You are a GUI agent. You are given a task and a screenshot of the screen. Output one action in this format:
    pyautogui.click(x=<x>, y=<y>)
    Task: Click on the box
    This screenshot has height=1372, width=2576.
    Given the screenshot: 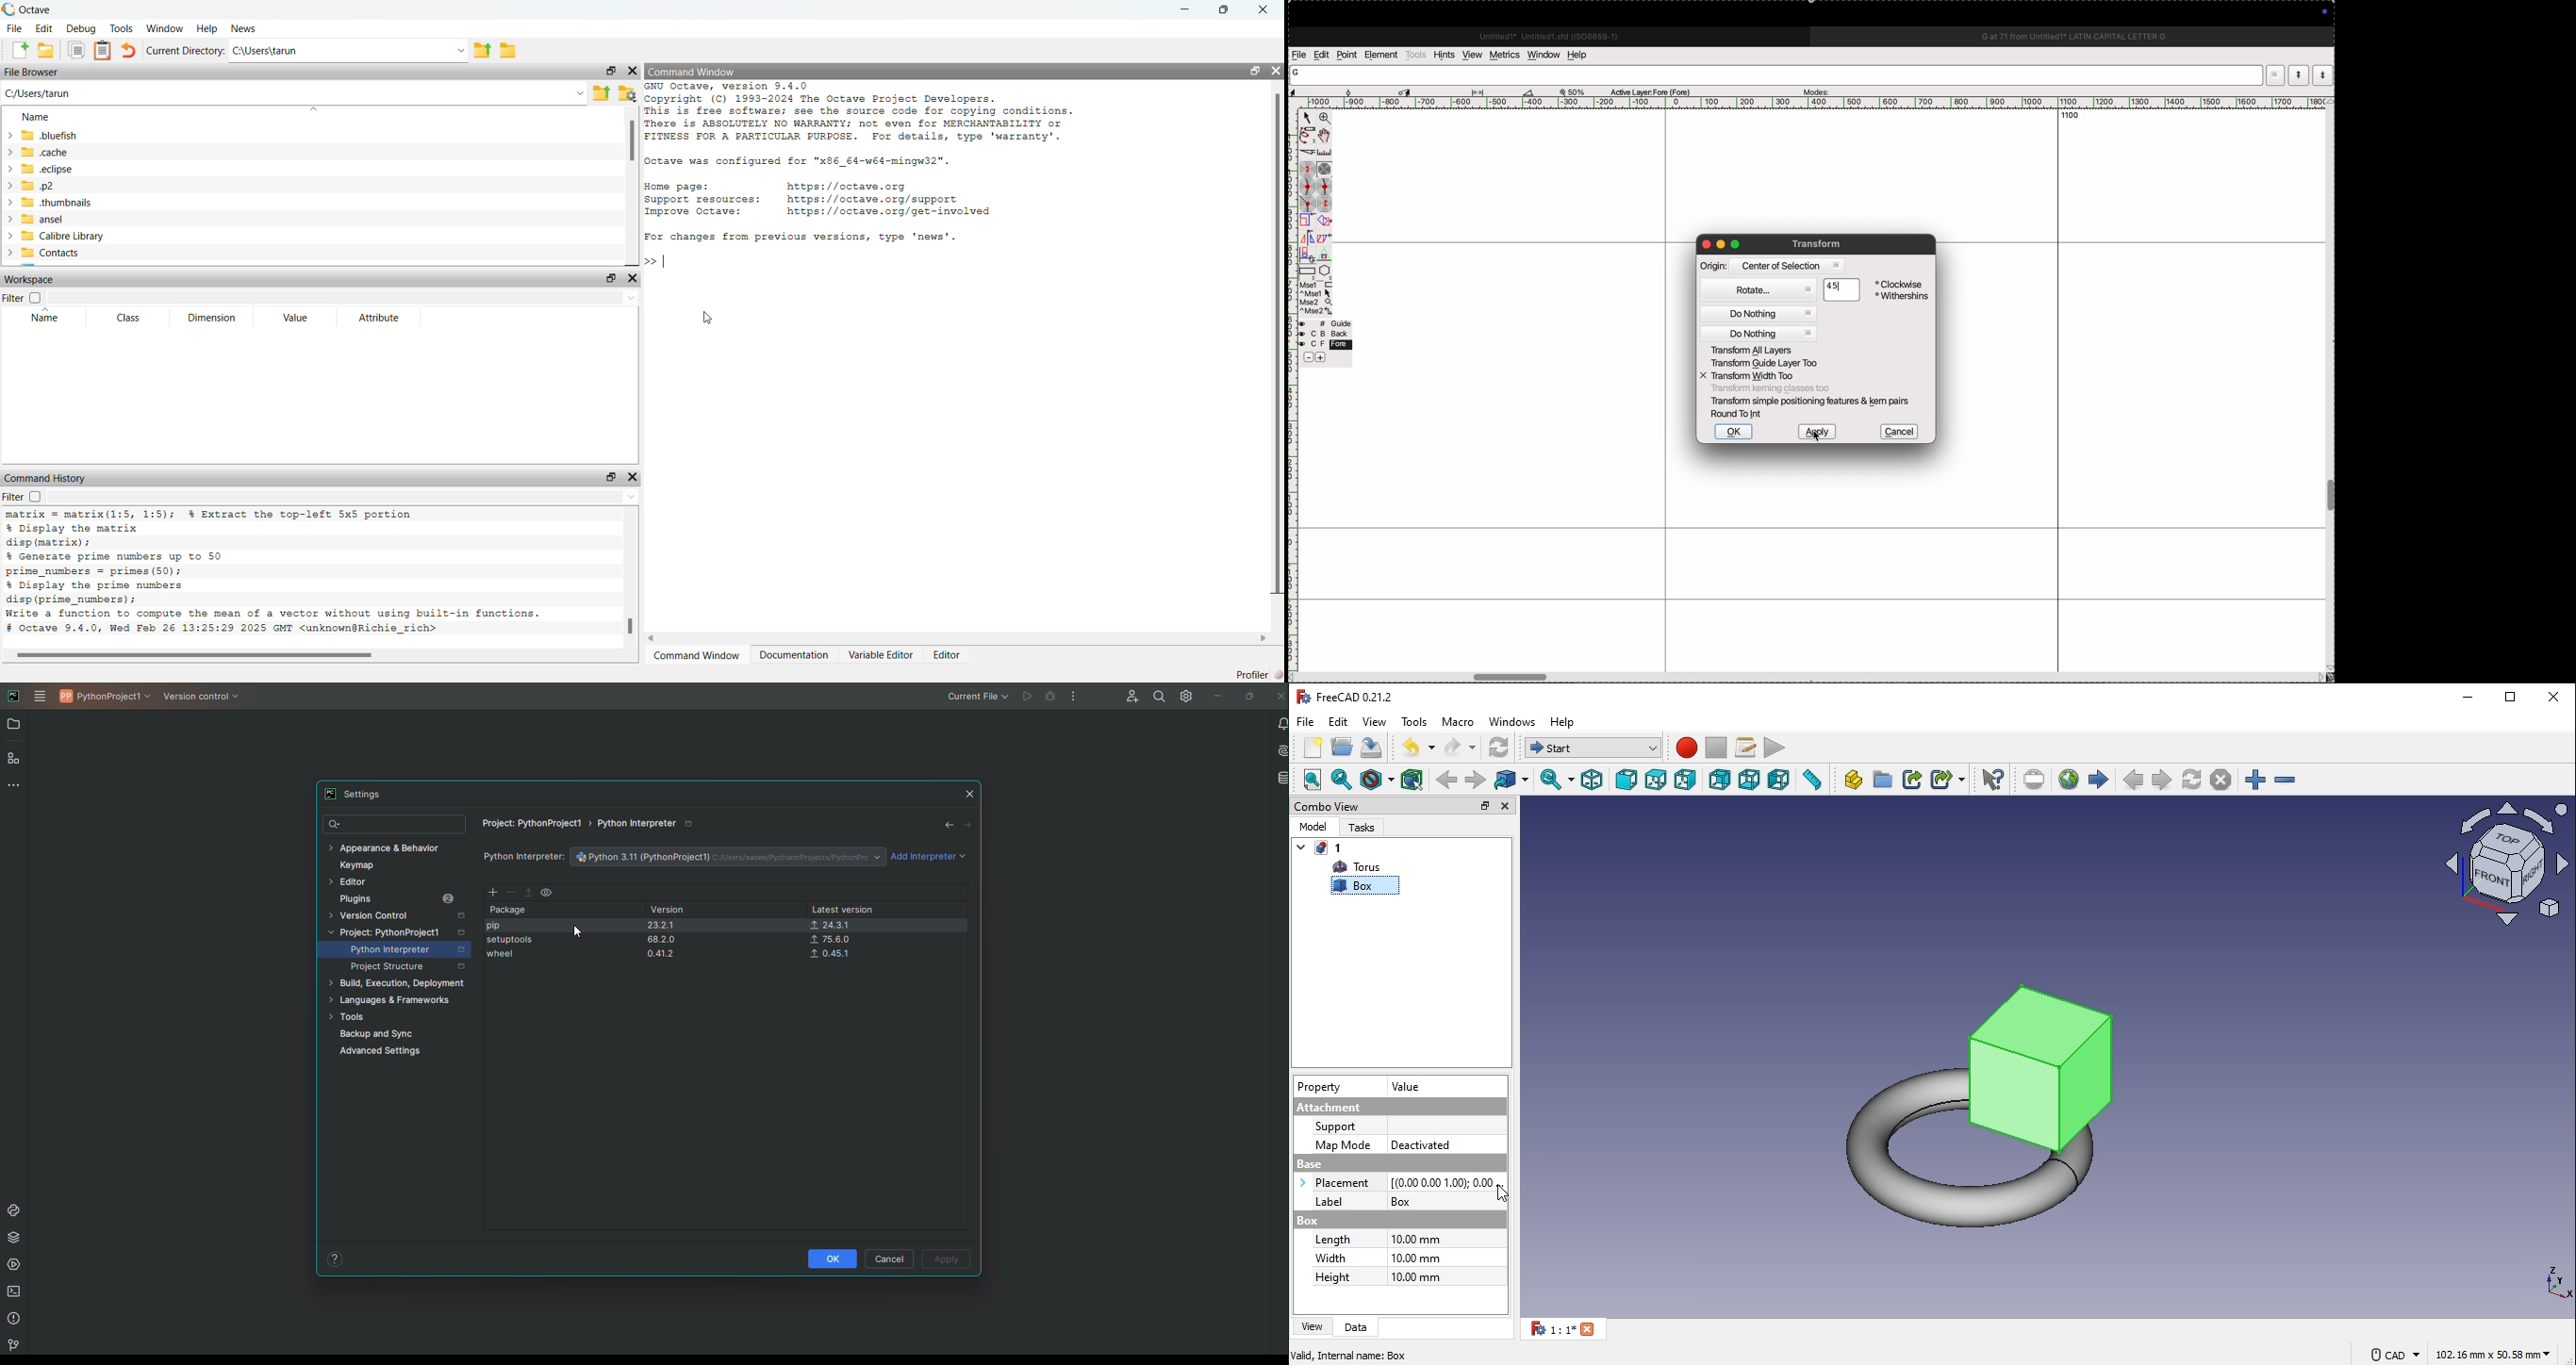 What is the action you would take?
    pyautogui.click(x=1359, y=887)
    